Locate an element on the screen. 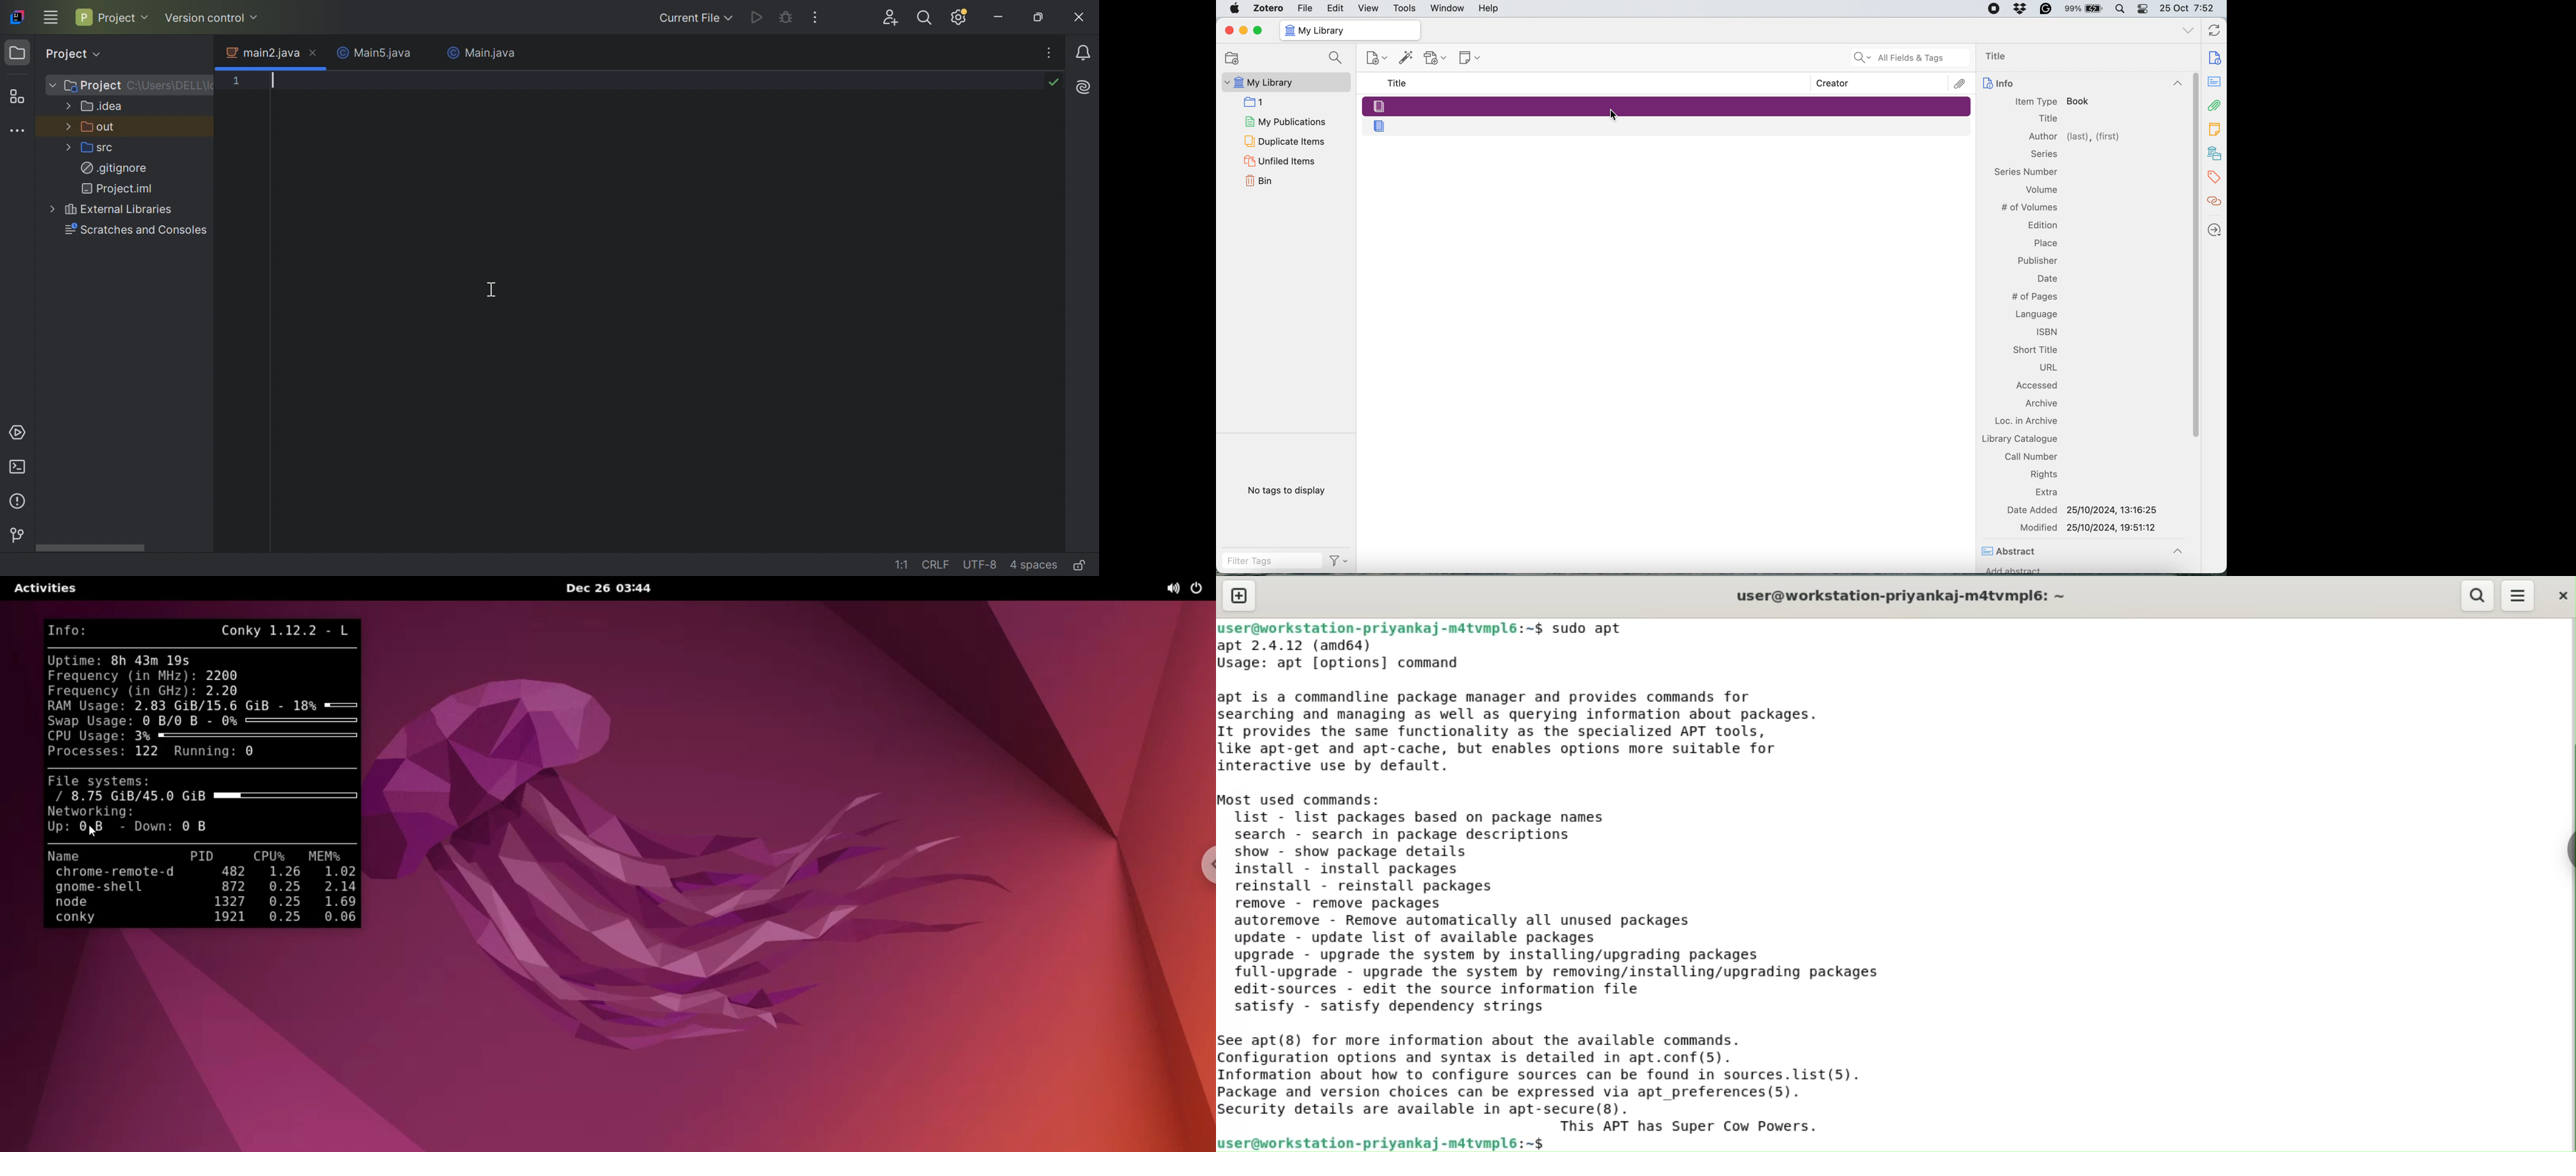 The height and width of the screenshot is (1176, 2576). Maximize is located at coordinates (1258, 31).